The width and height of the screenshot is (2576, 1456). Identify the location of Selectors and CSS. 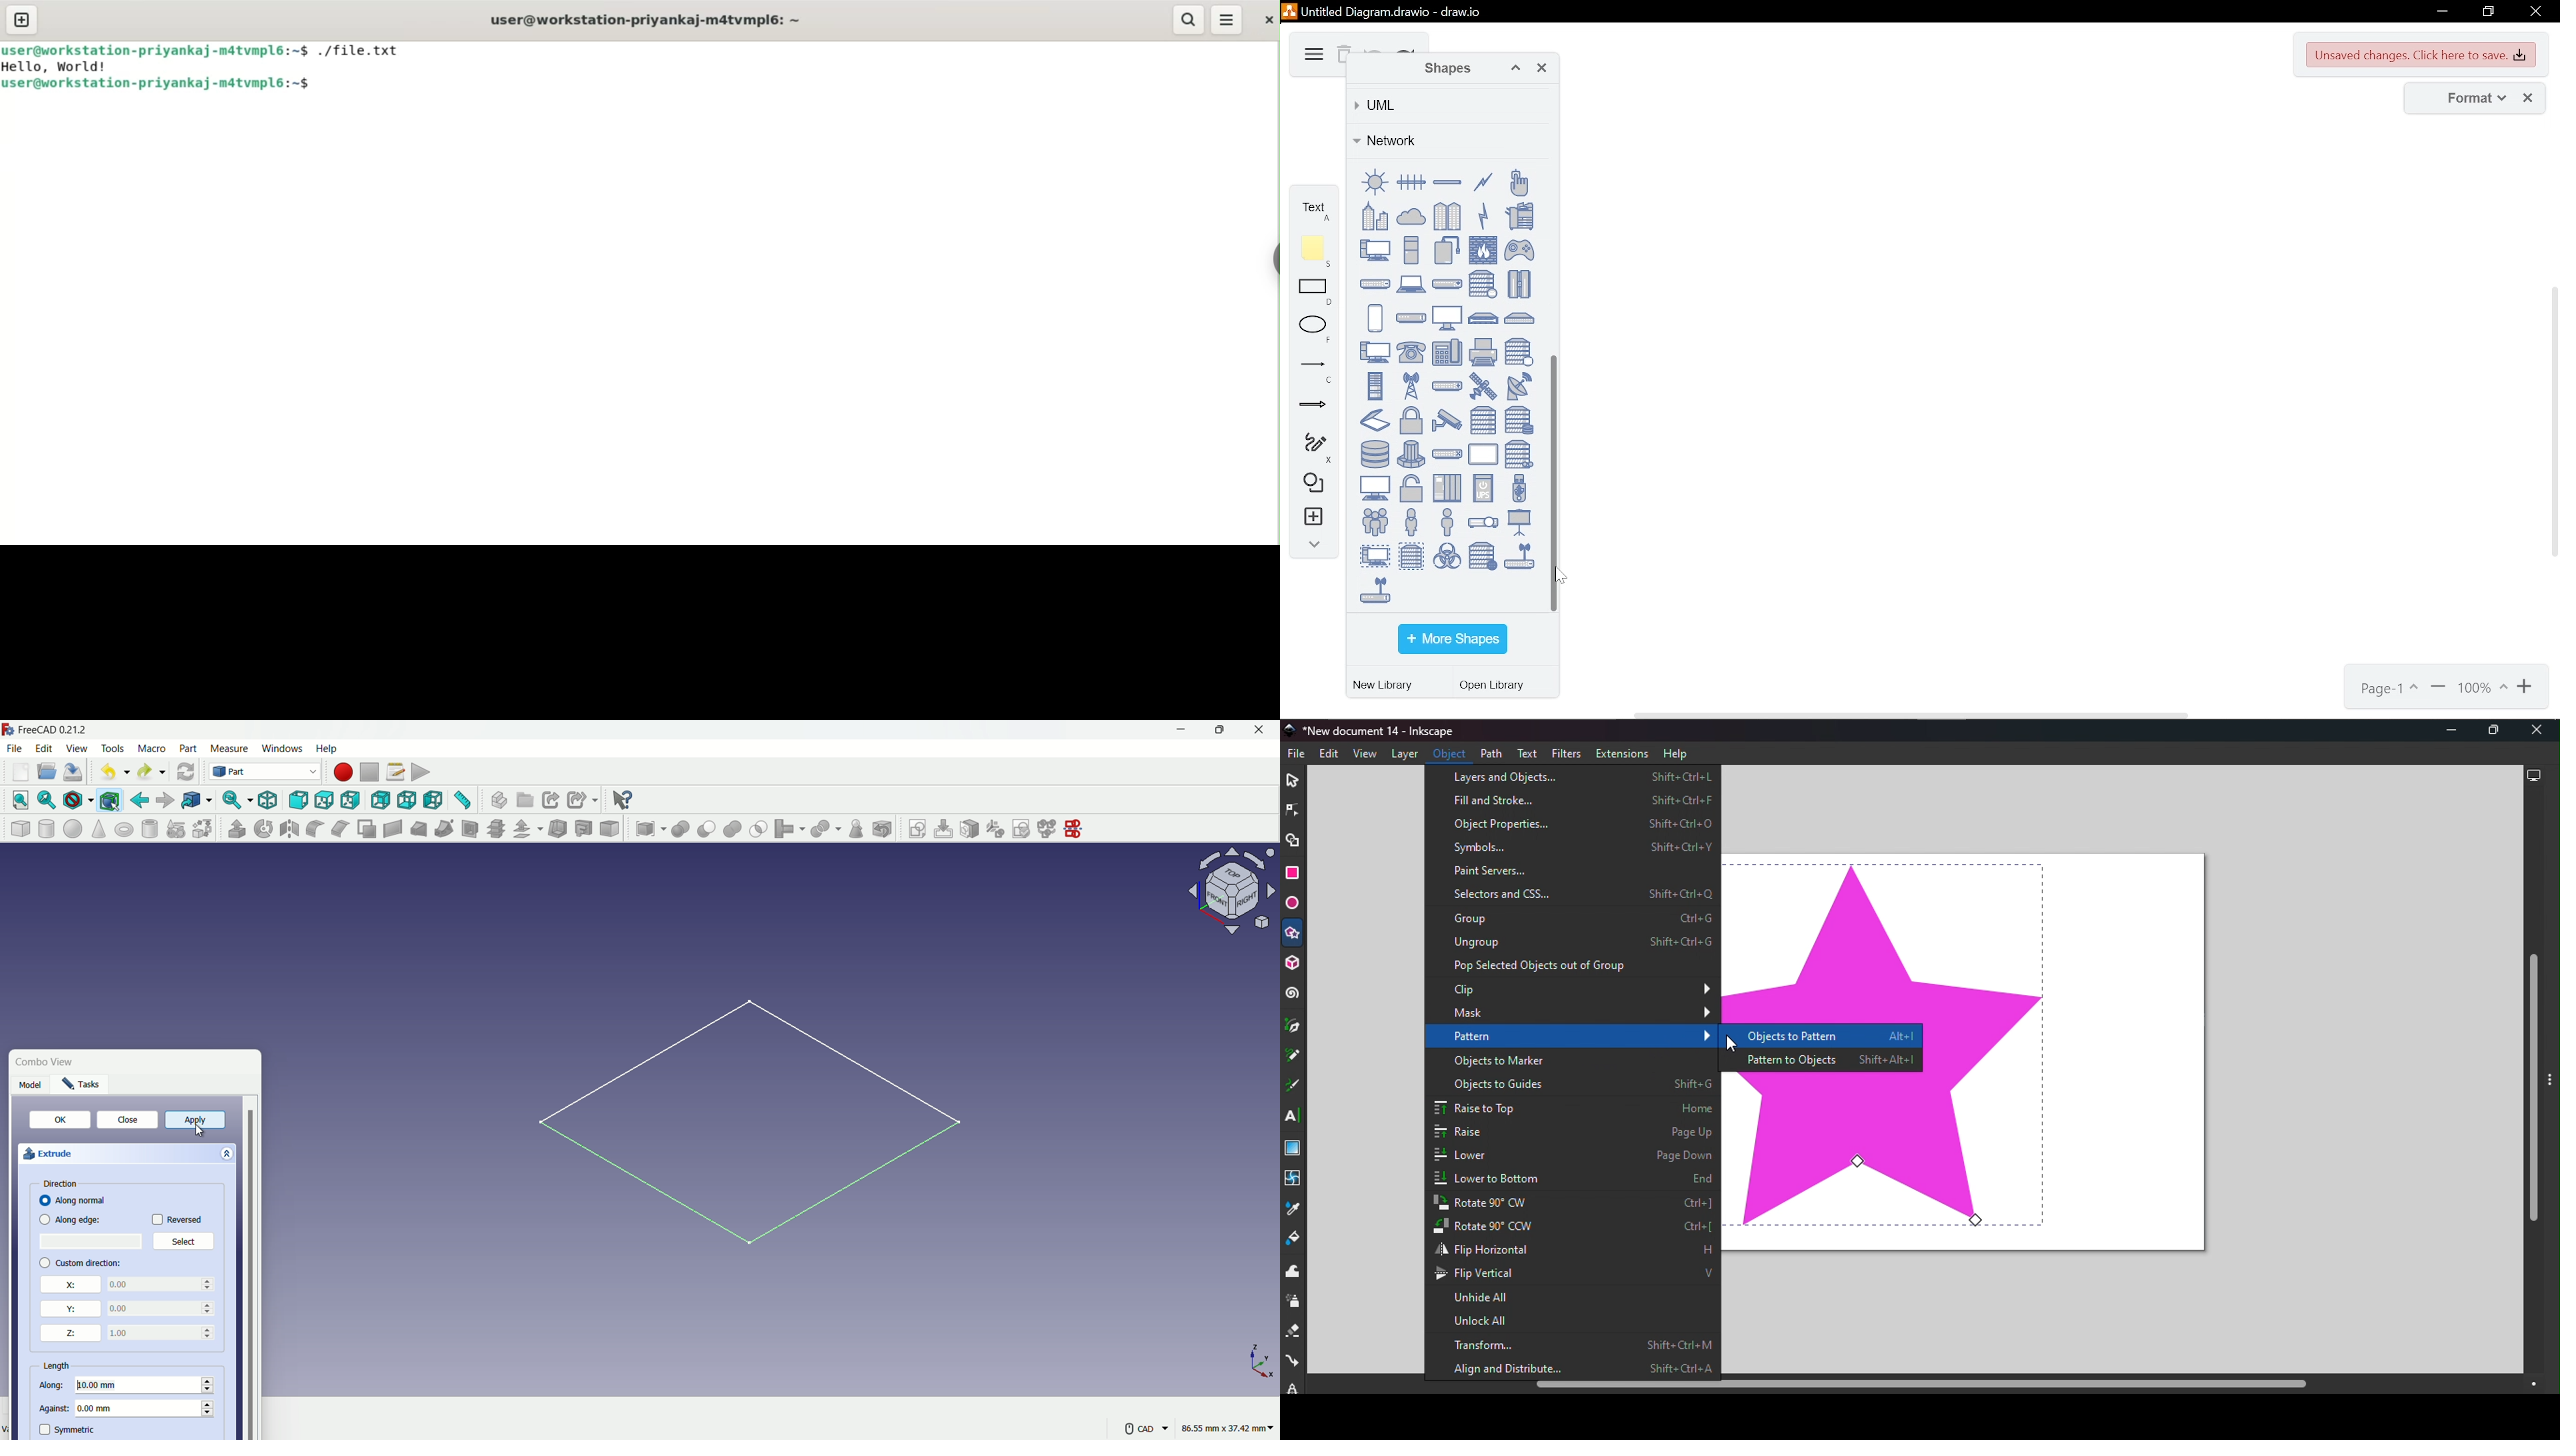
(1583, 895).